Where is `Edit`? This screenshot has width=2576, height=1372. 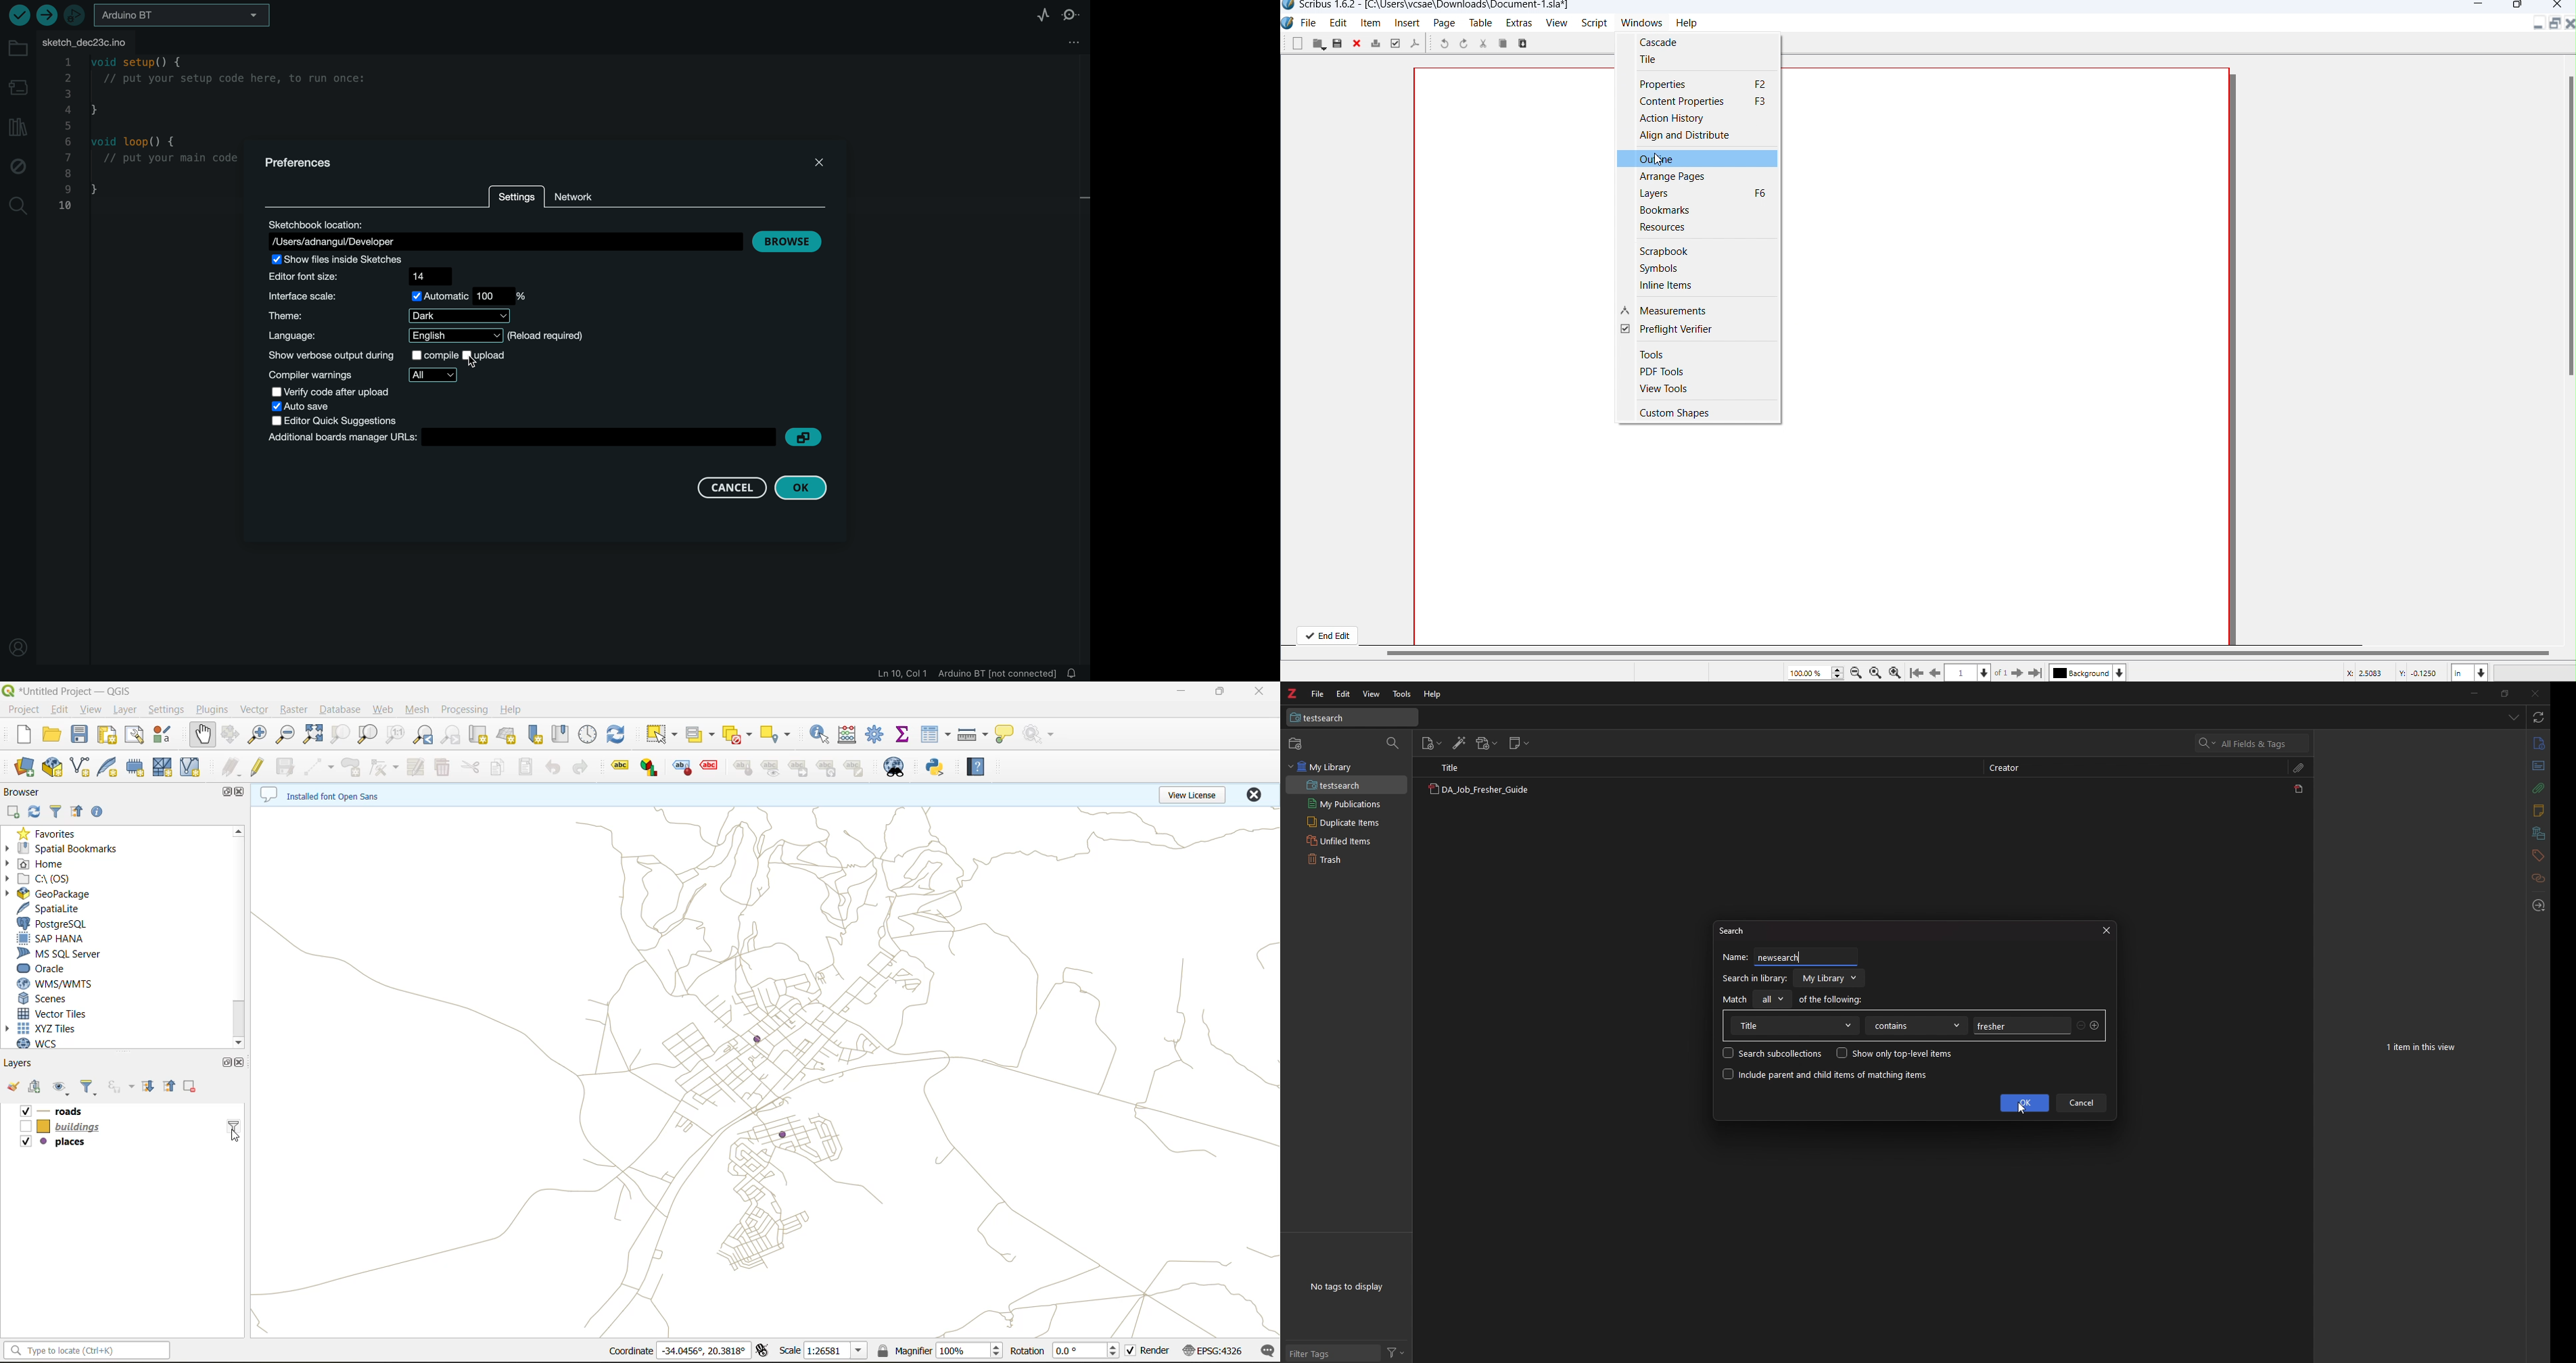
Edit is located at coordinates (1338, 24).